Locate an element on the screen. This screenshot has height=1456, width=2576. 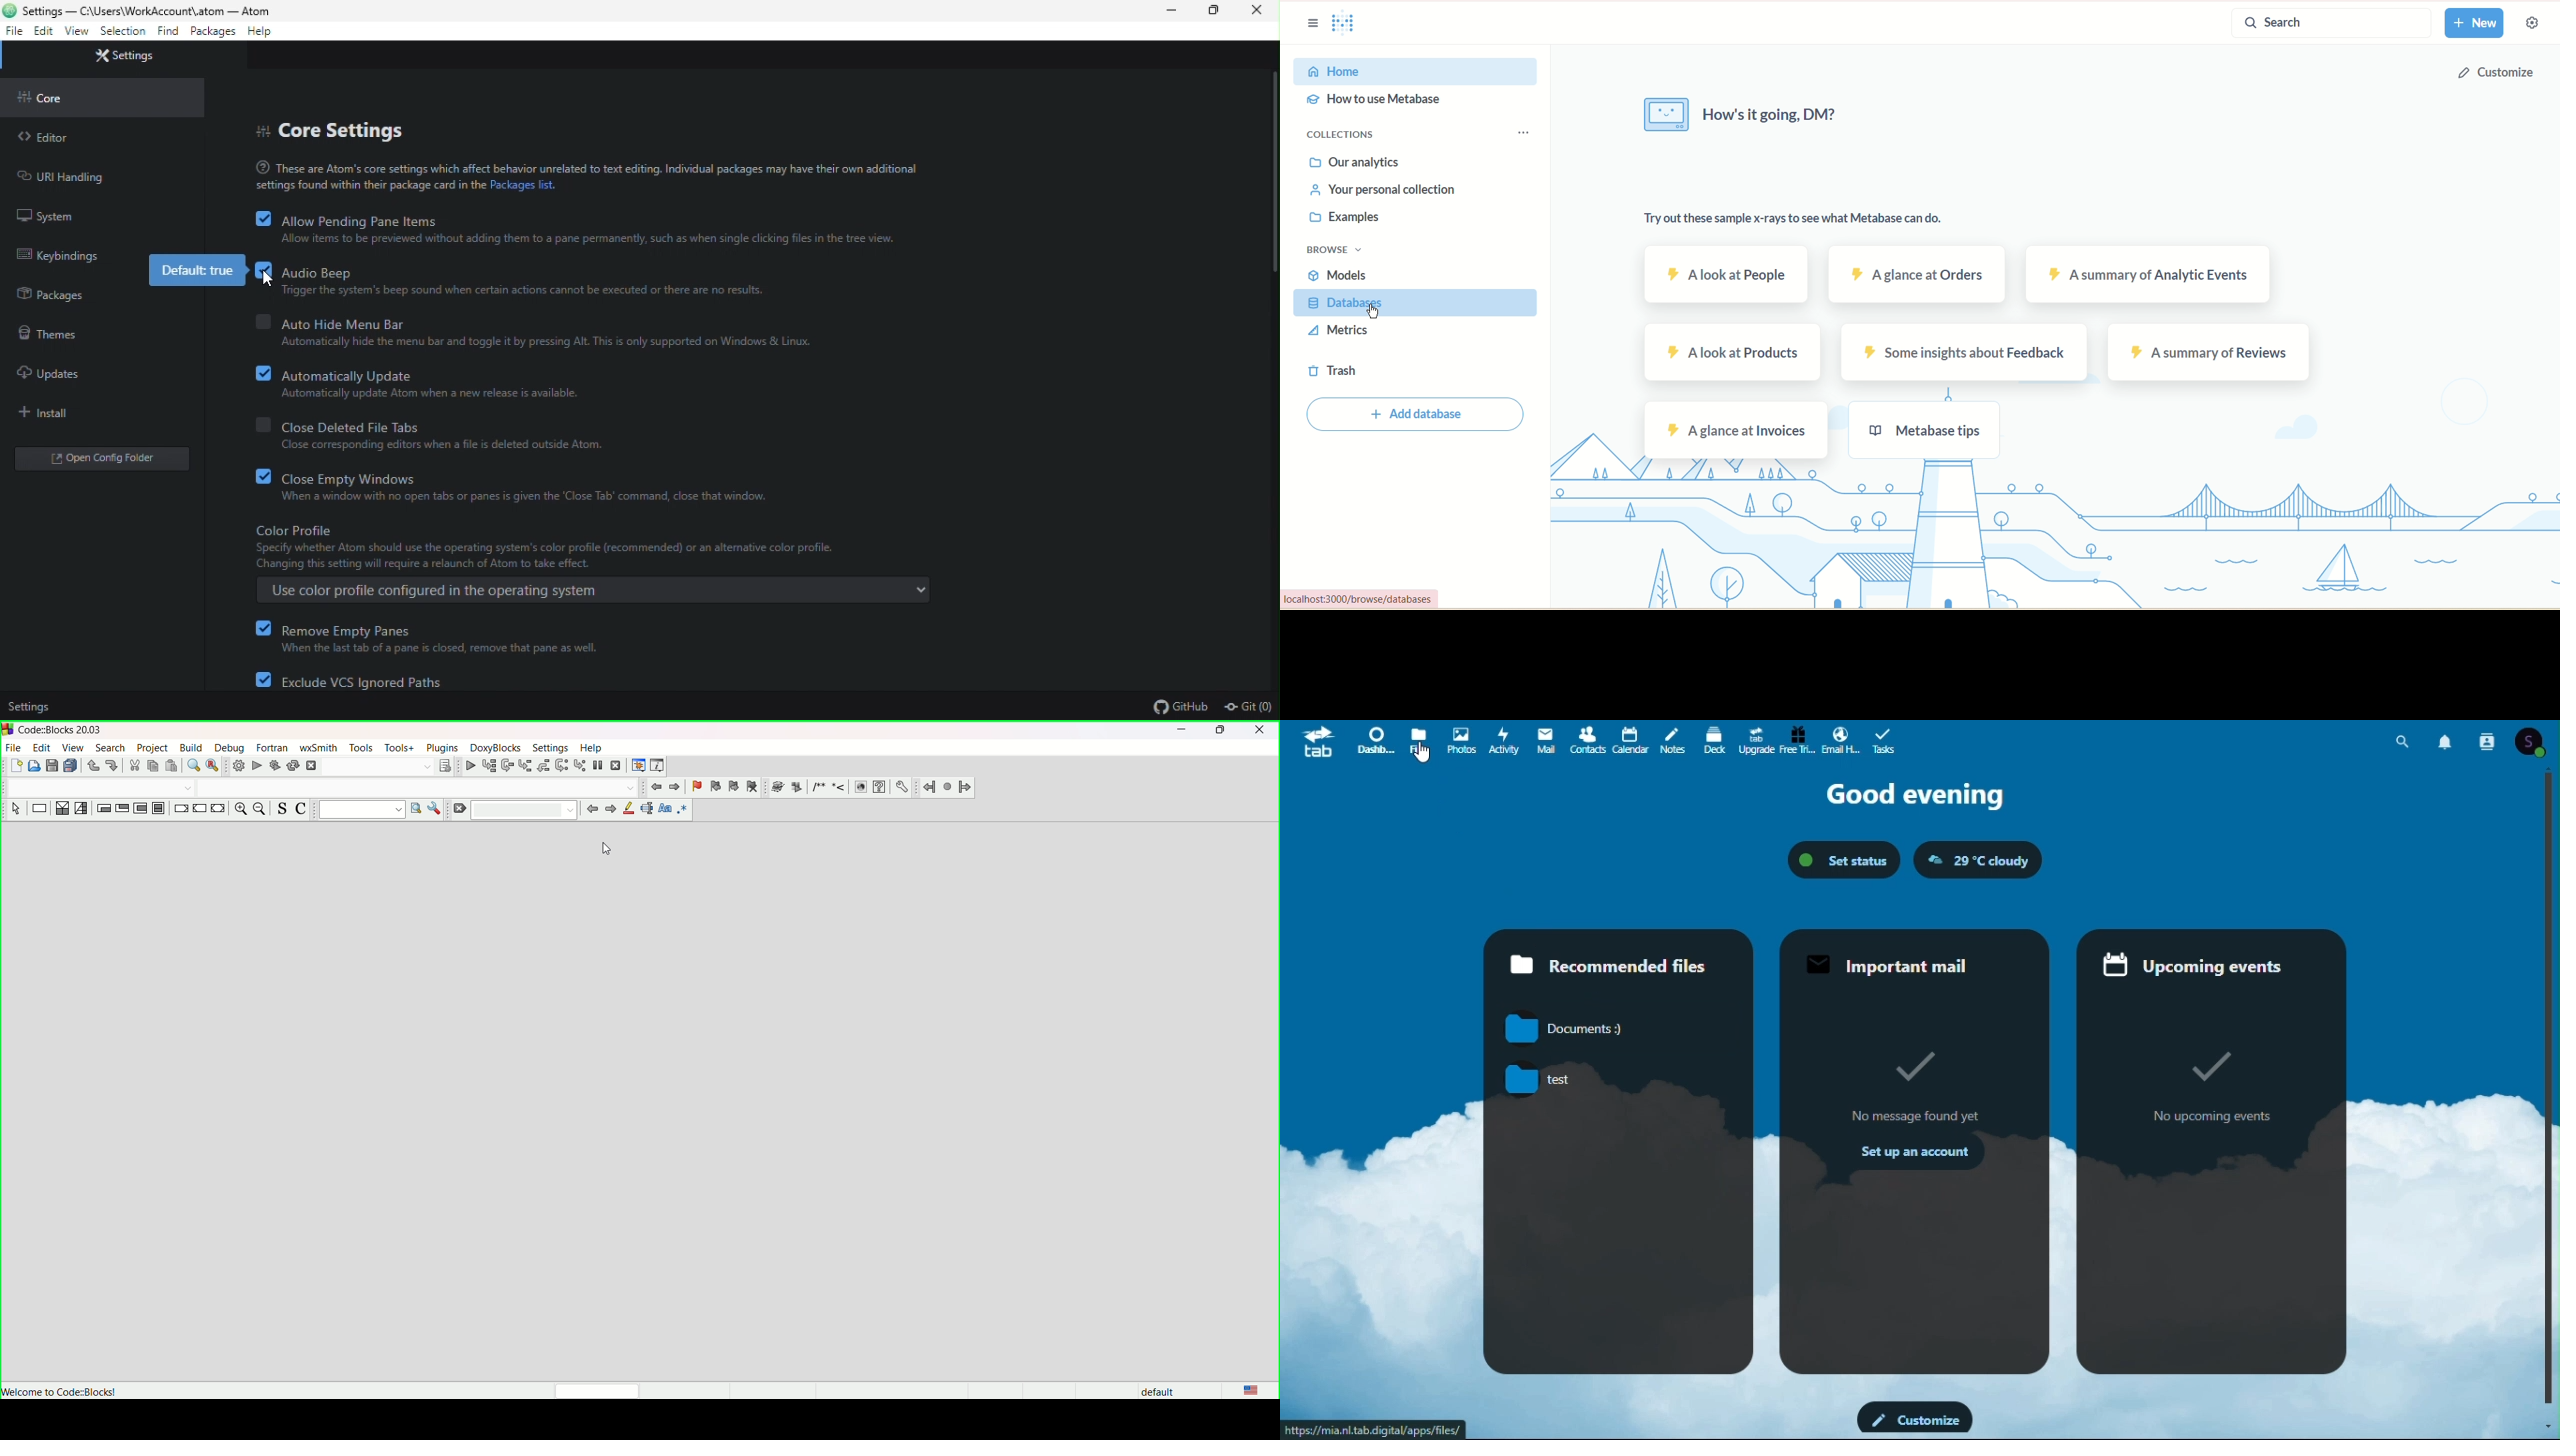
toggle comment is located at coordinates (301, 810).